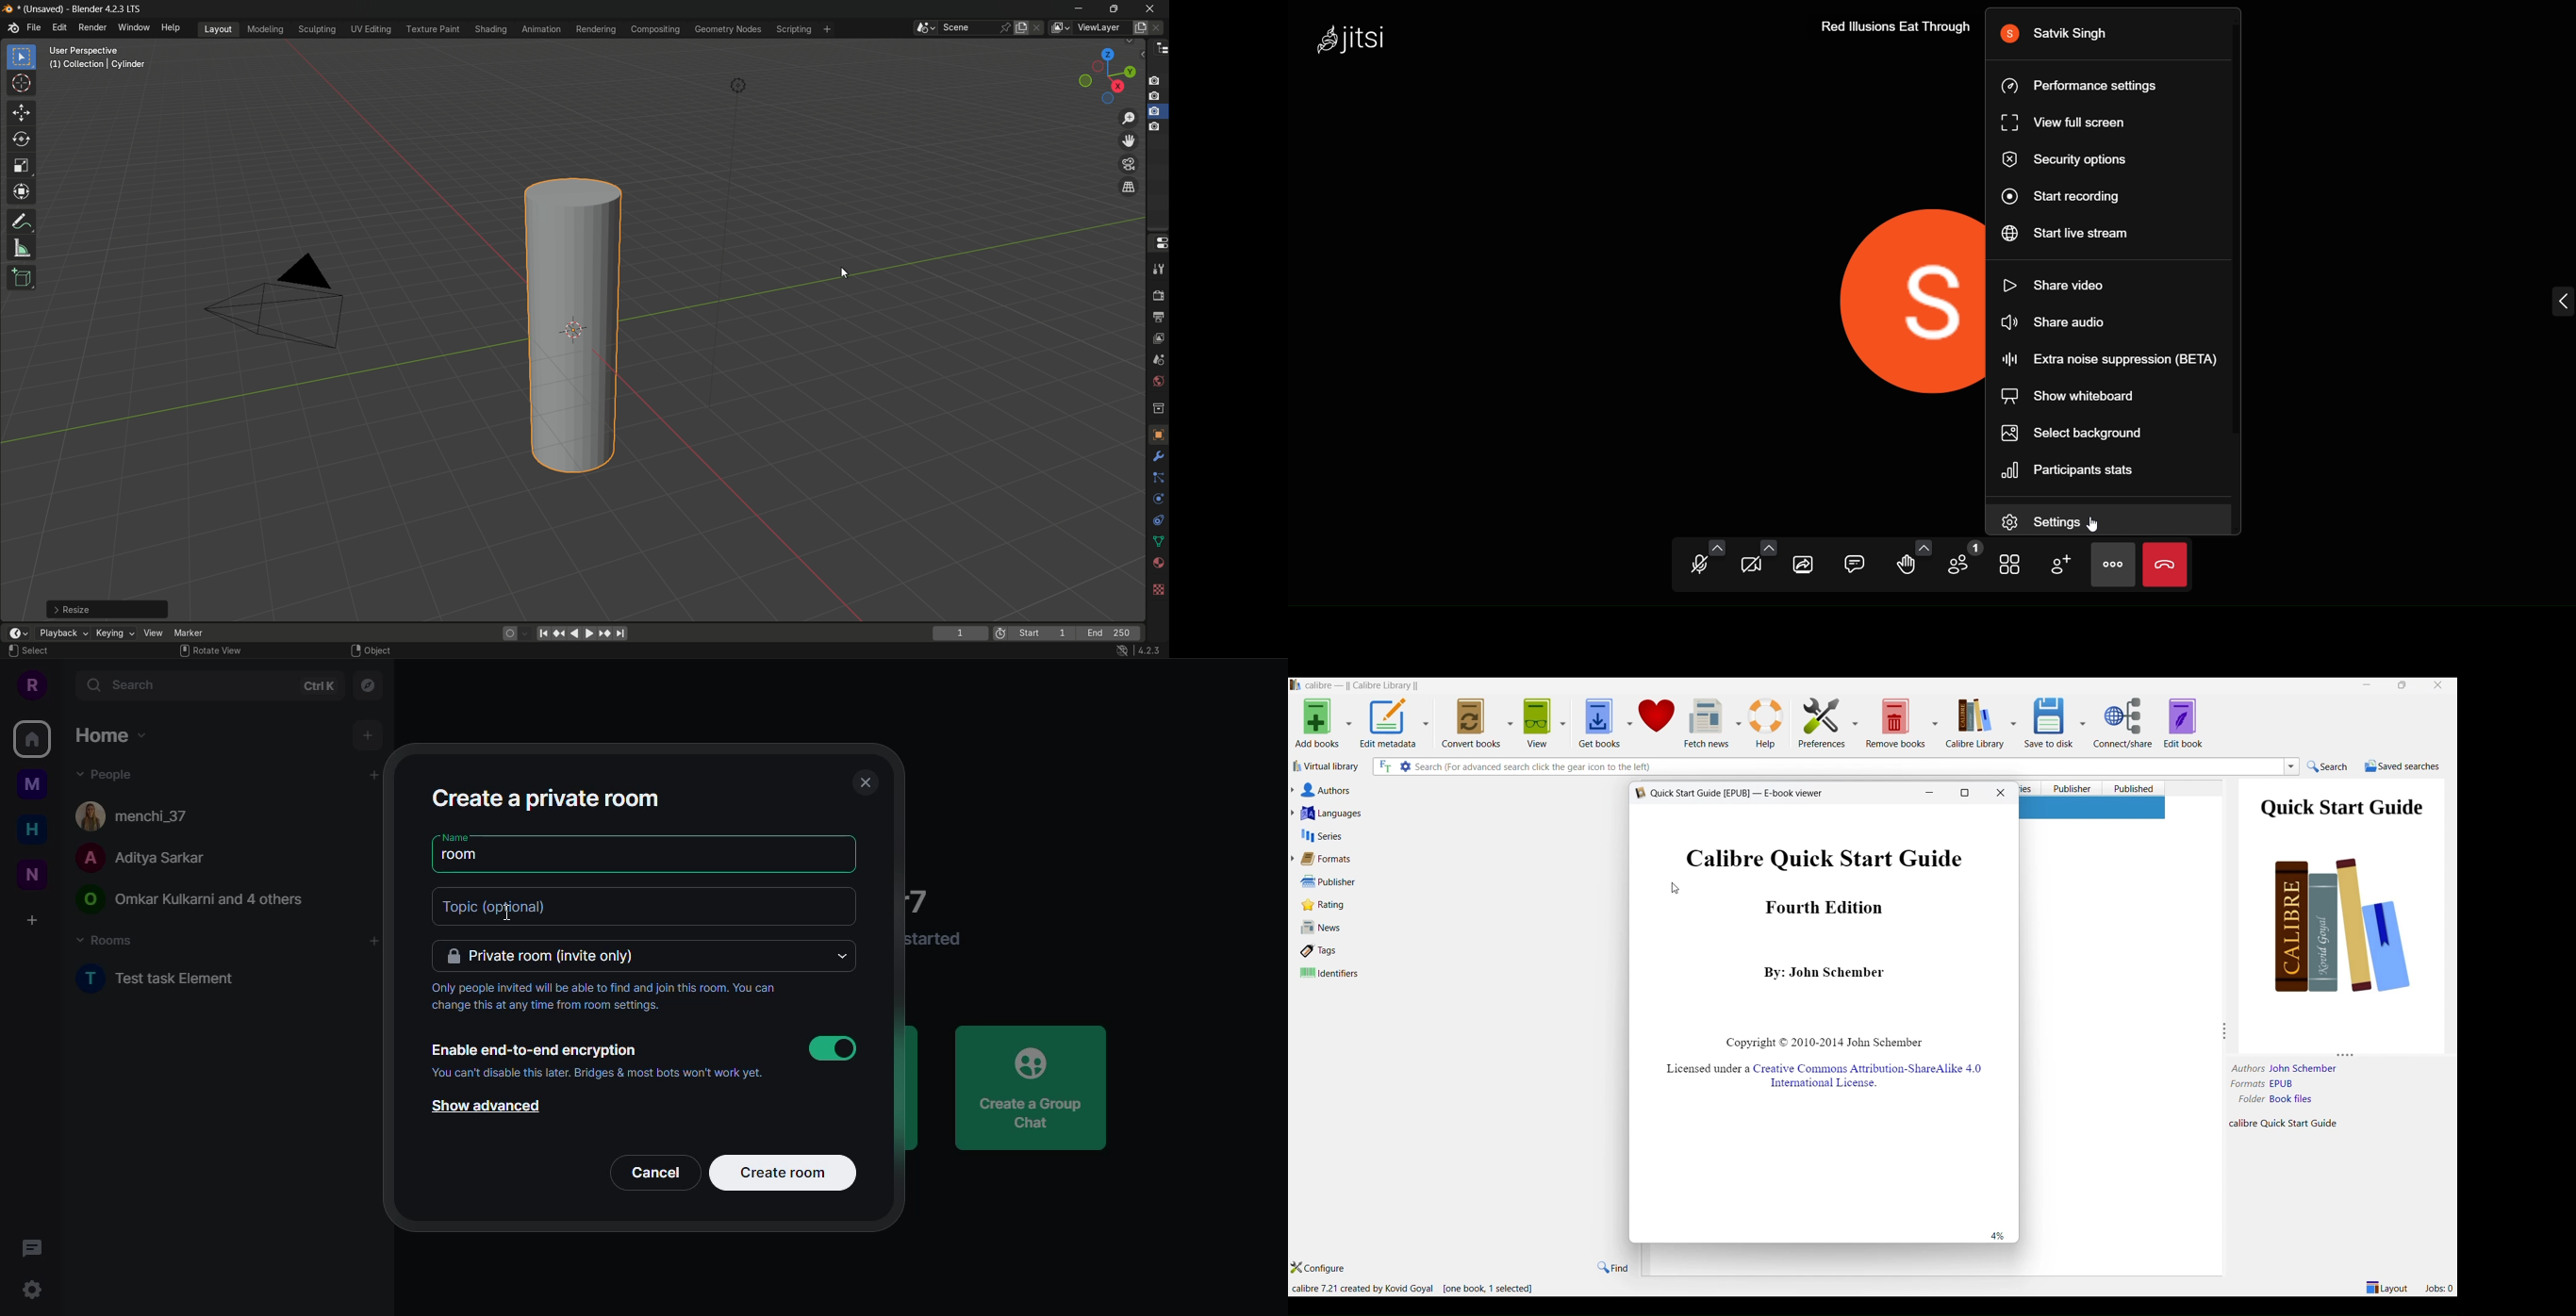 The image size is (2576, 1316). I want to click on remove books, so click(1894, 723).